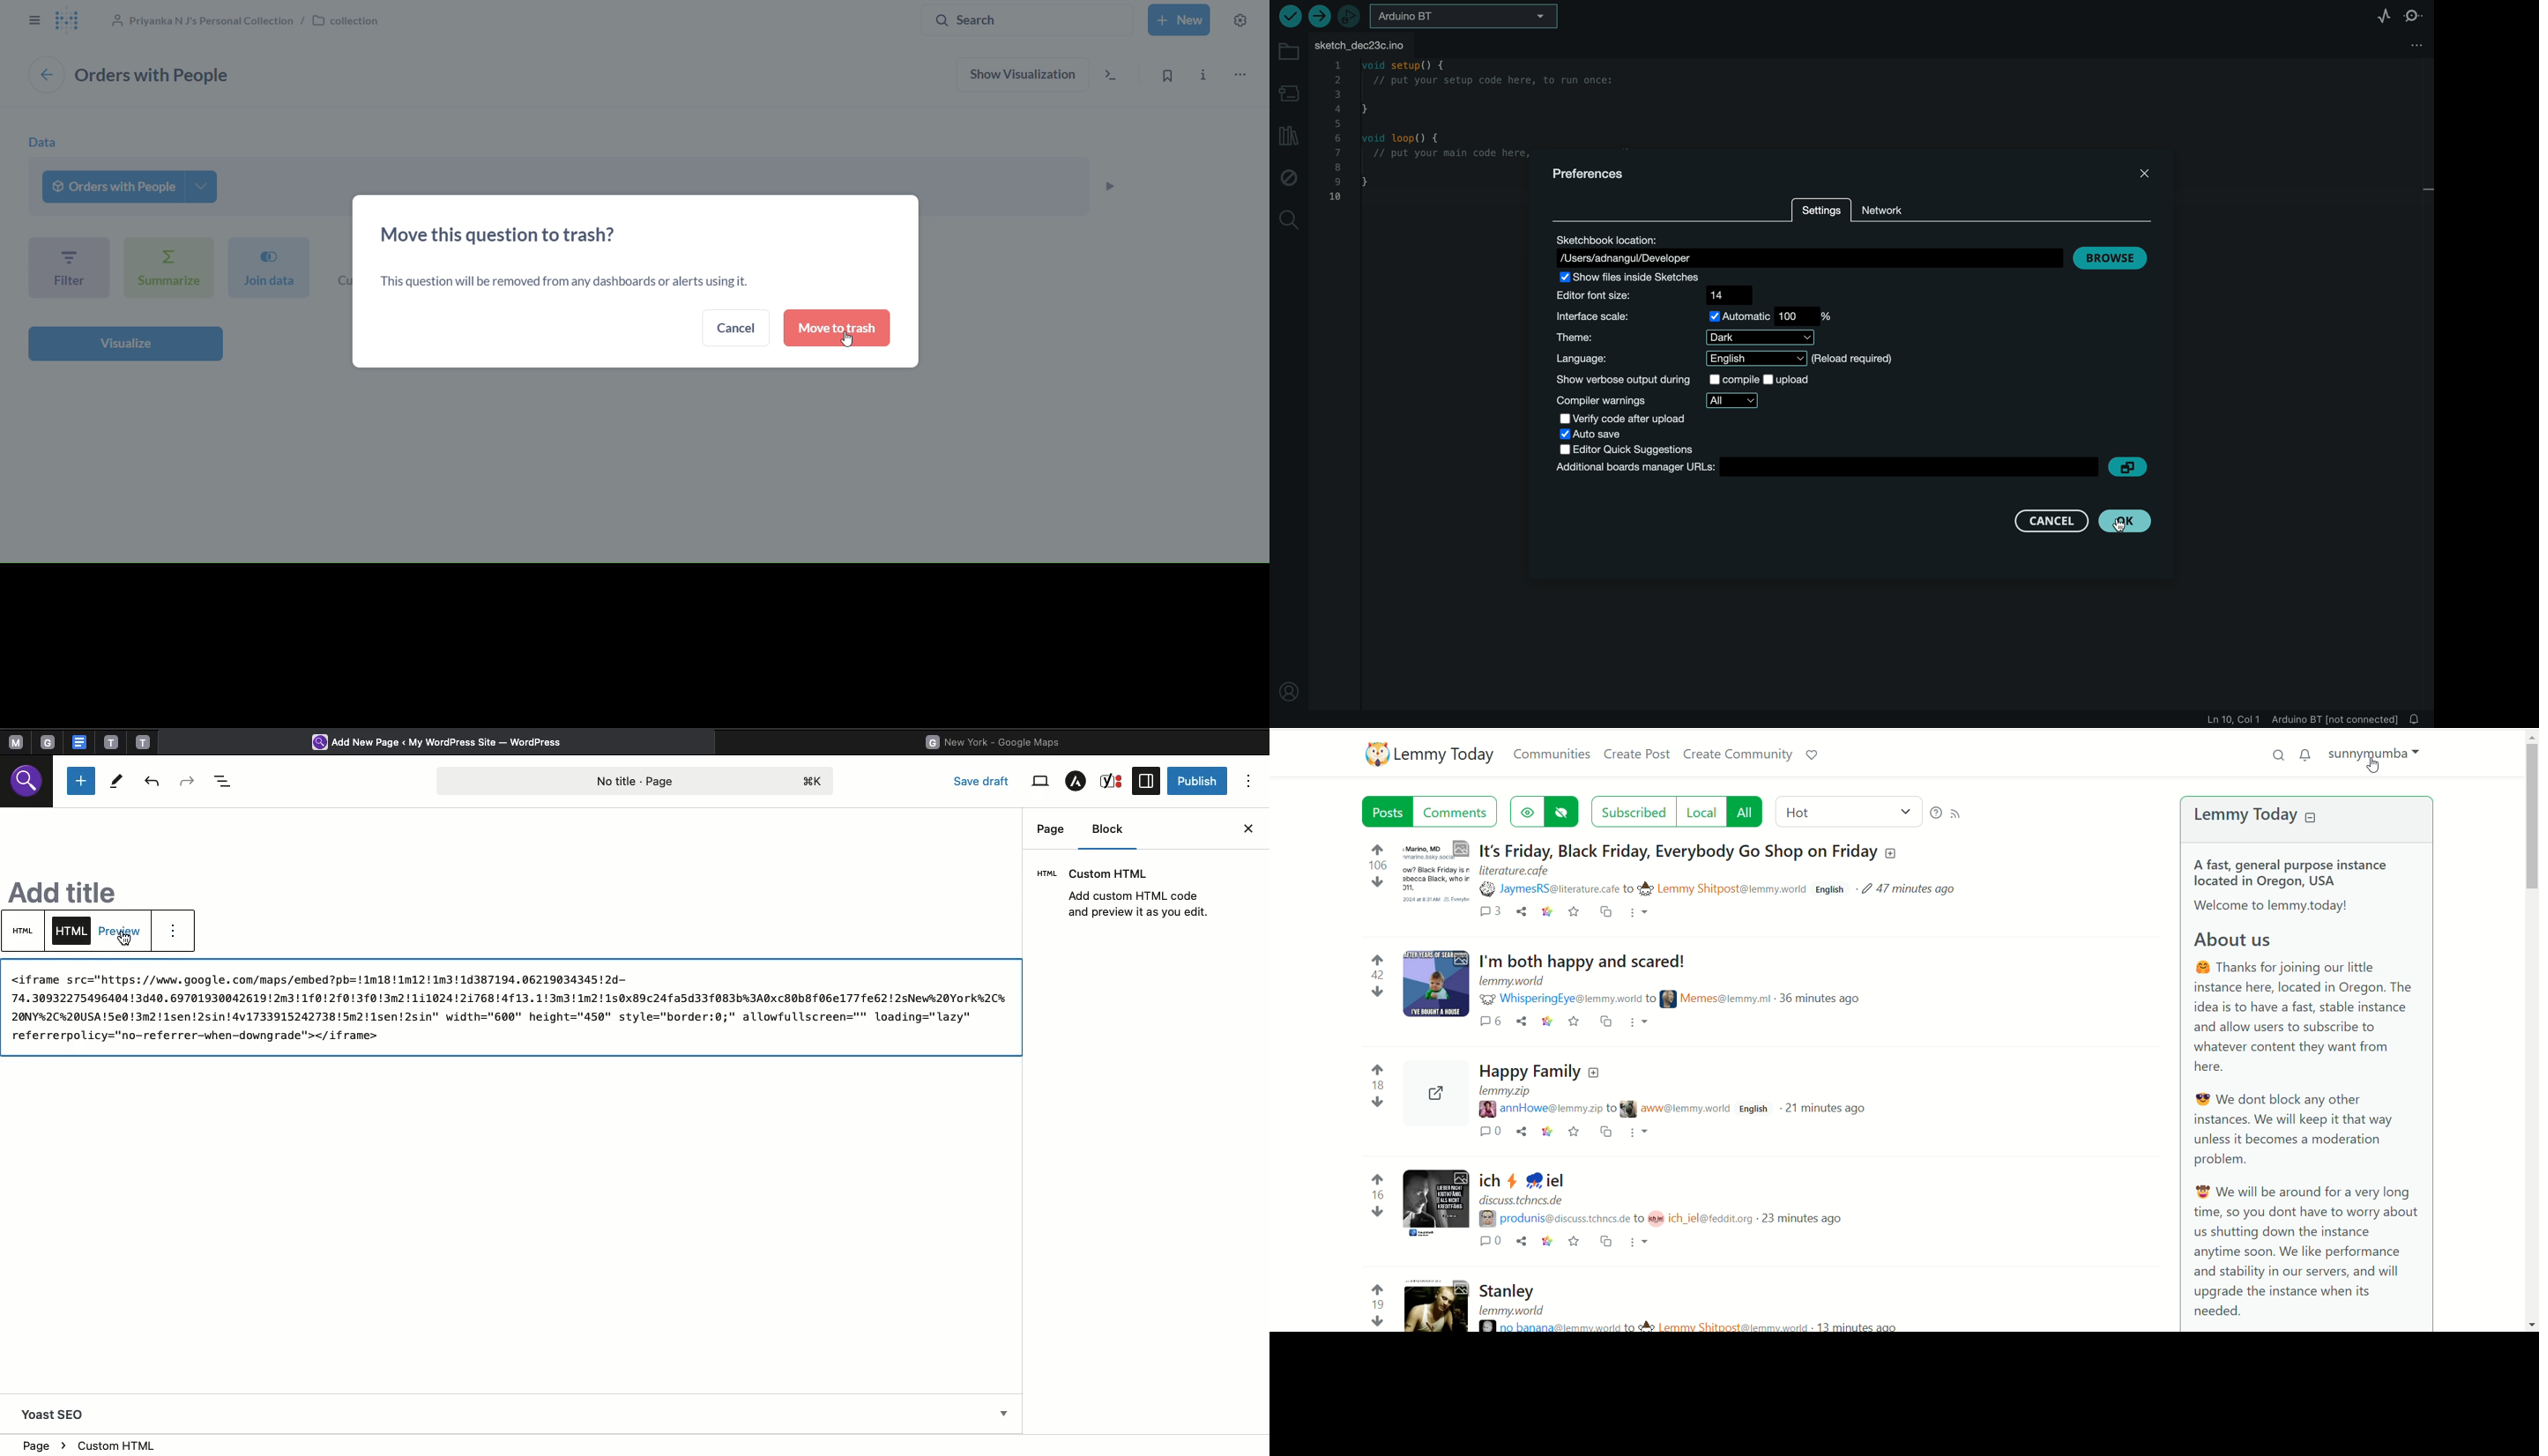 This screenshot has width=2548, height=1456. Describe the element at coordinates (26, 931) in the screenshot. I see `HTML` at that location.